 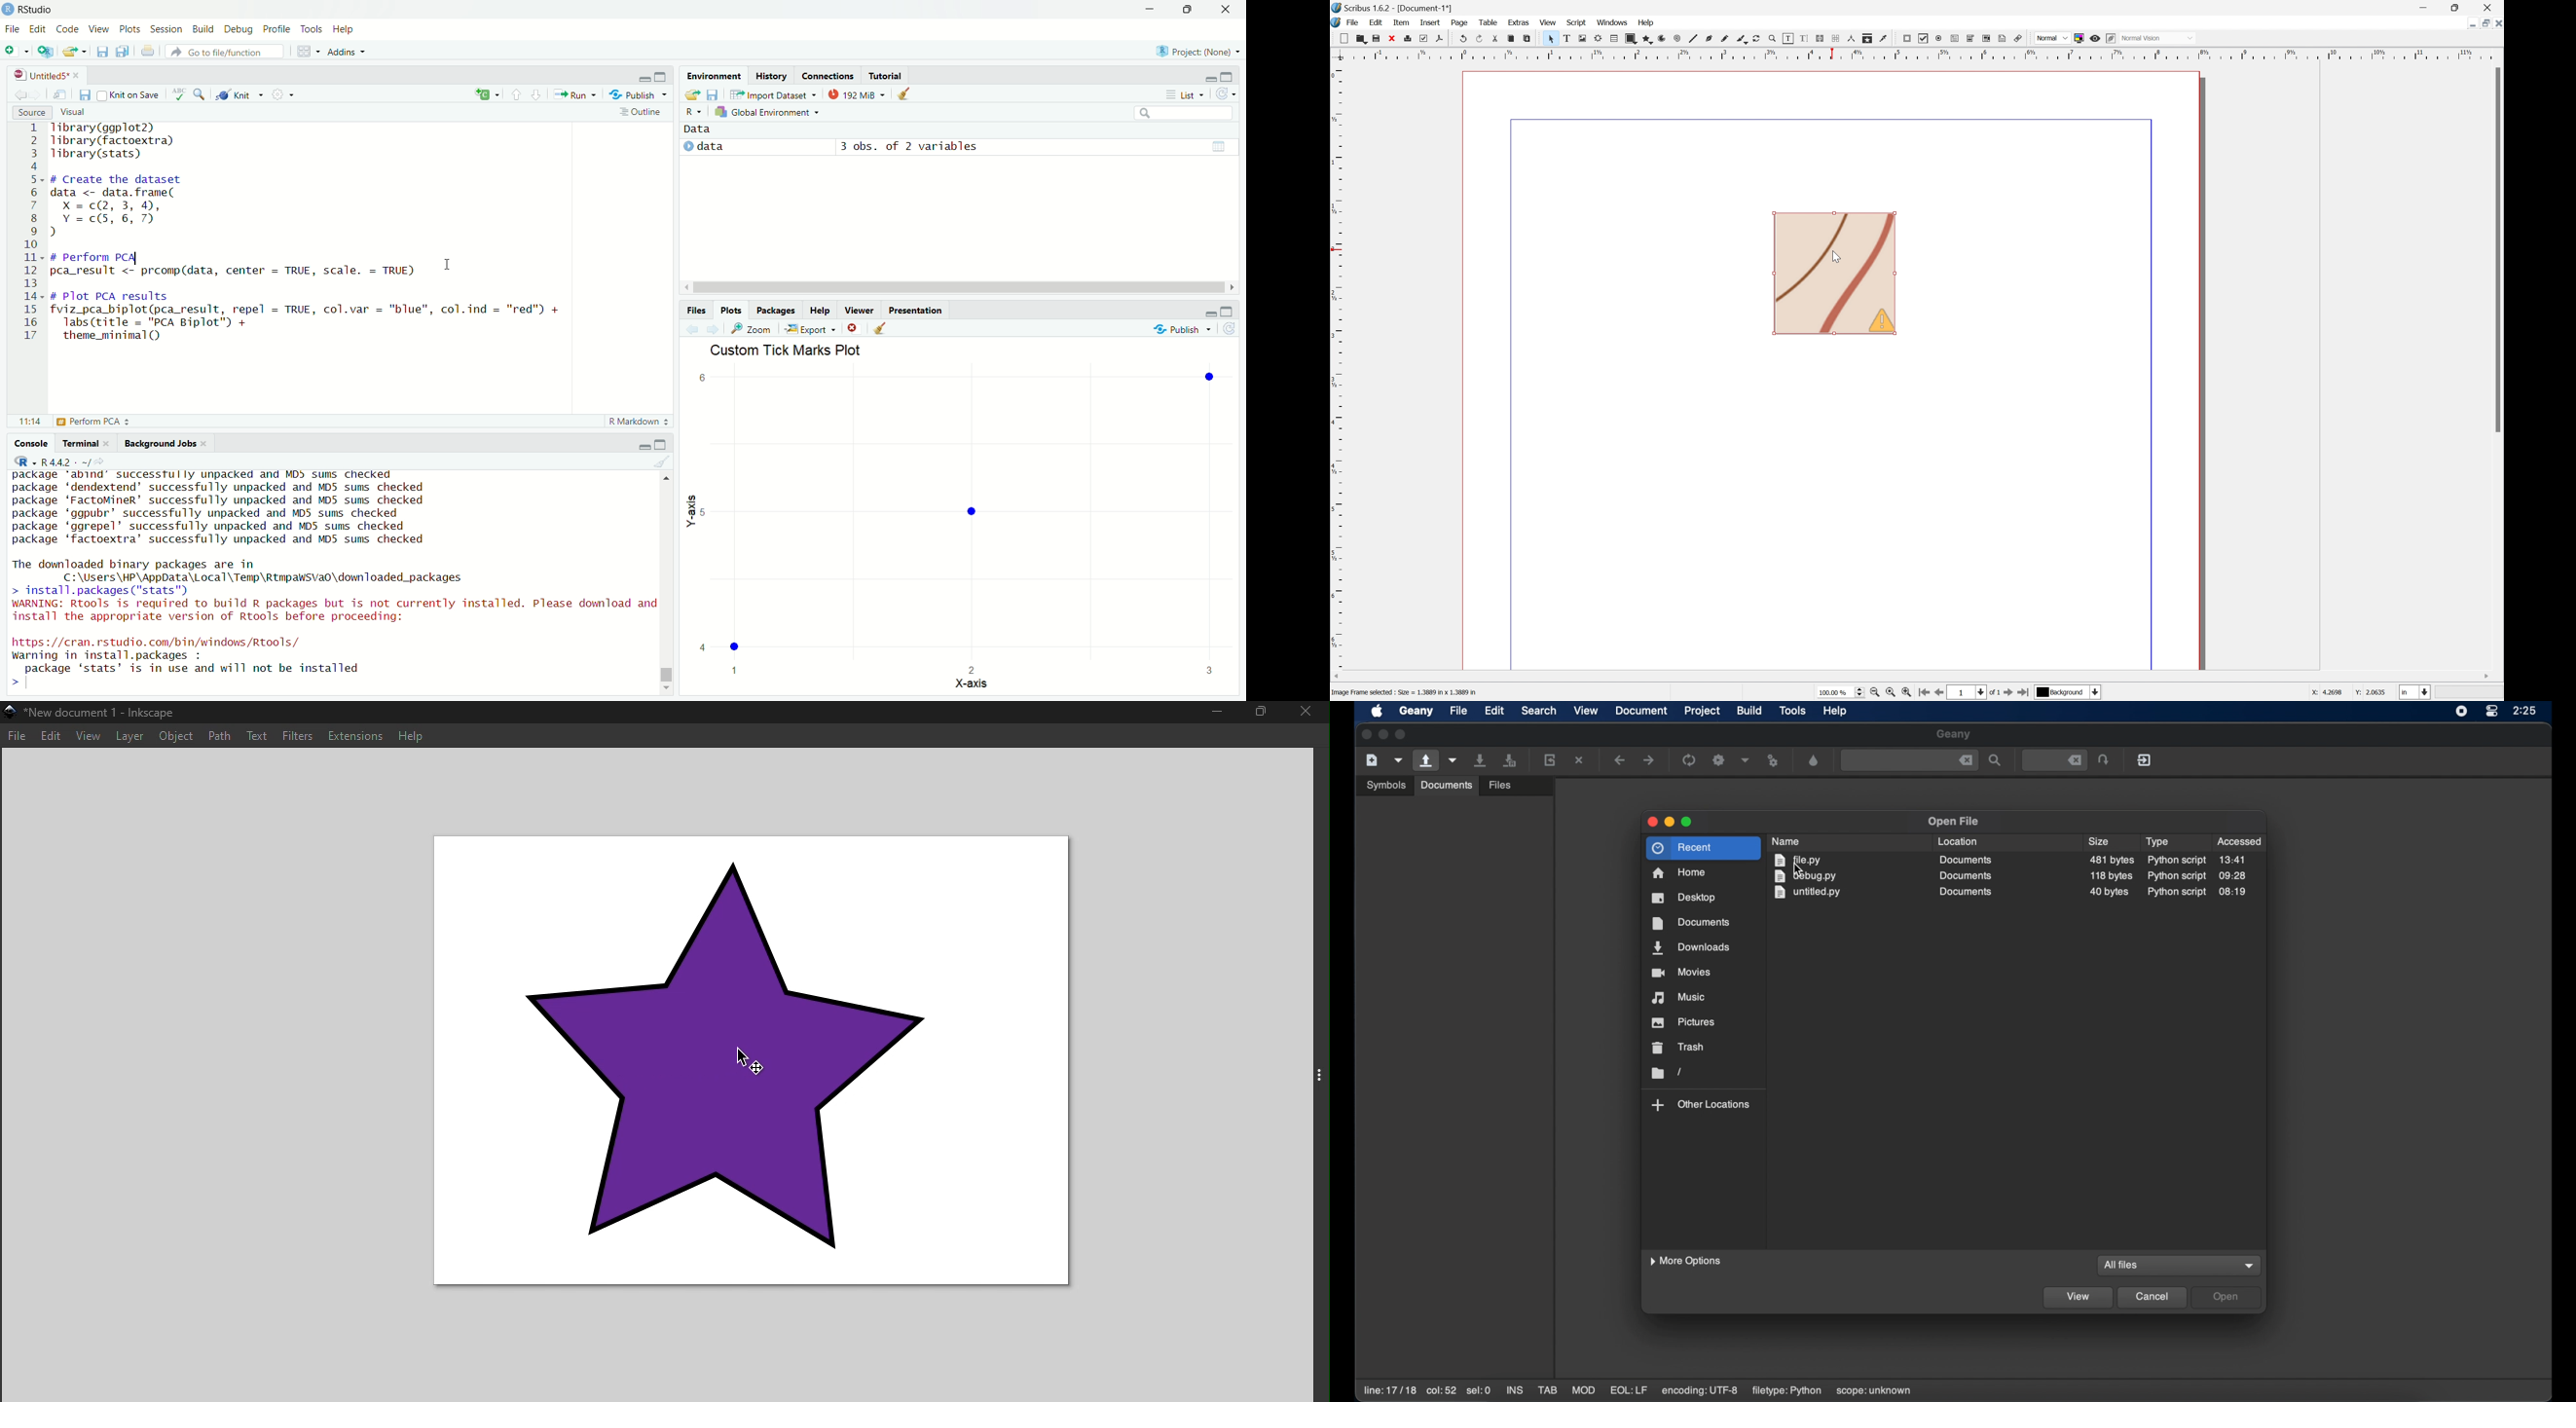 What do you see at coordinates (1186, 10) in the screenshot?
I see `Maximize` at bounding box center [1186, 10].